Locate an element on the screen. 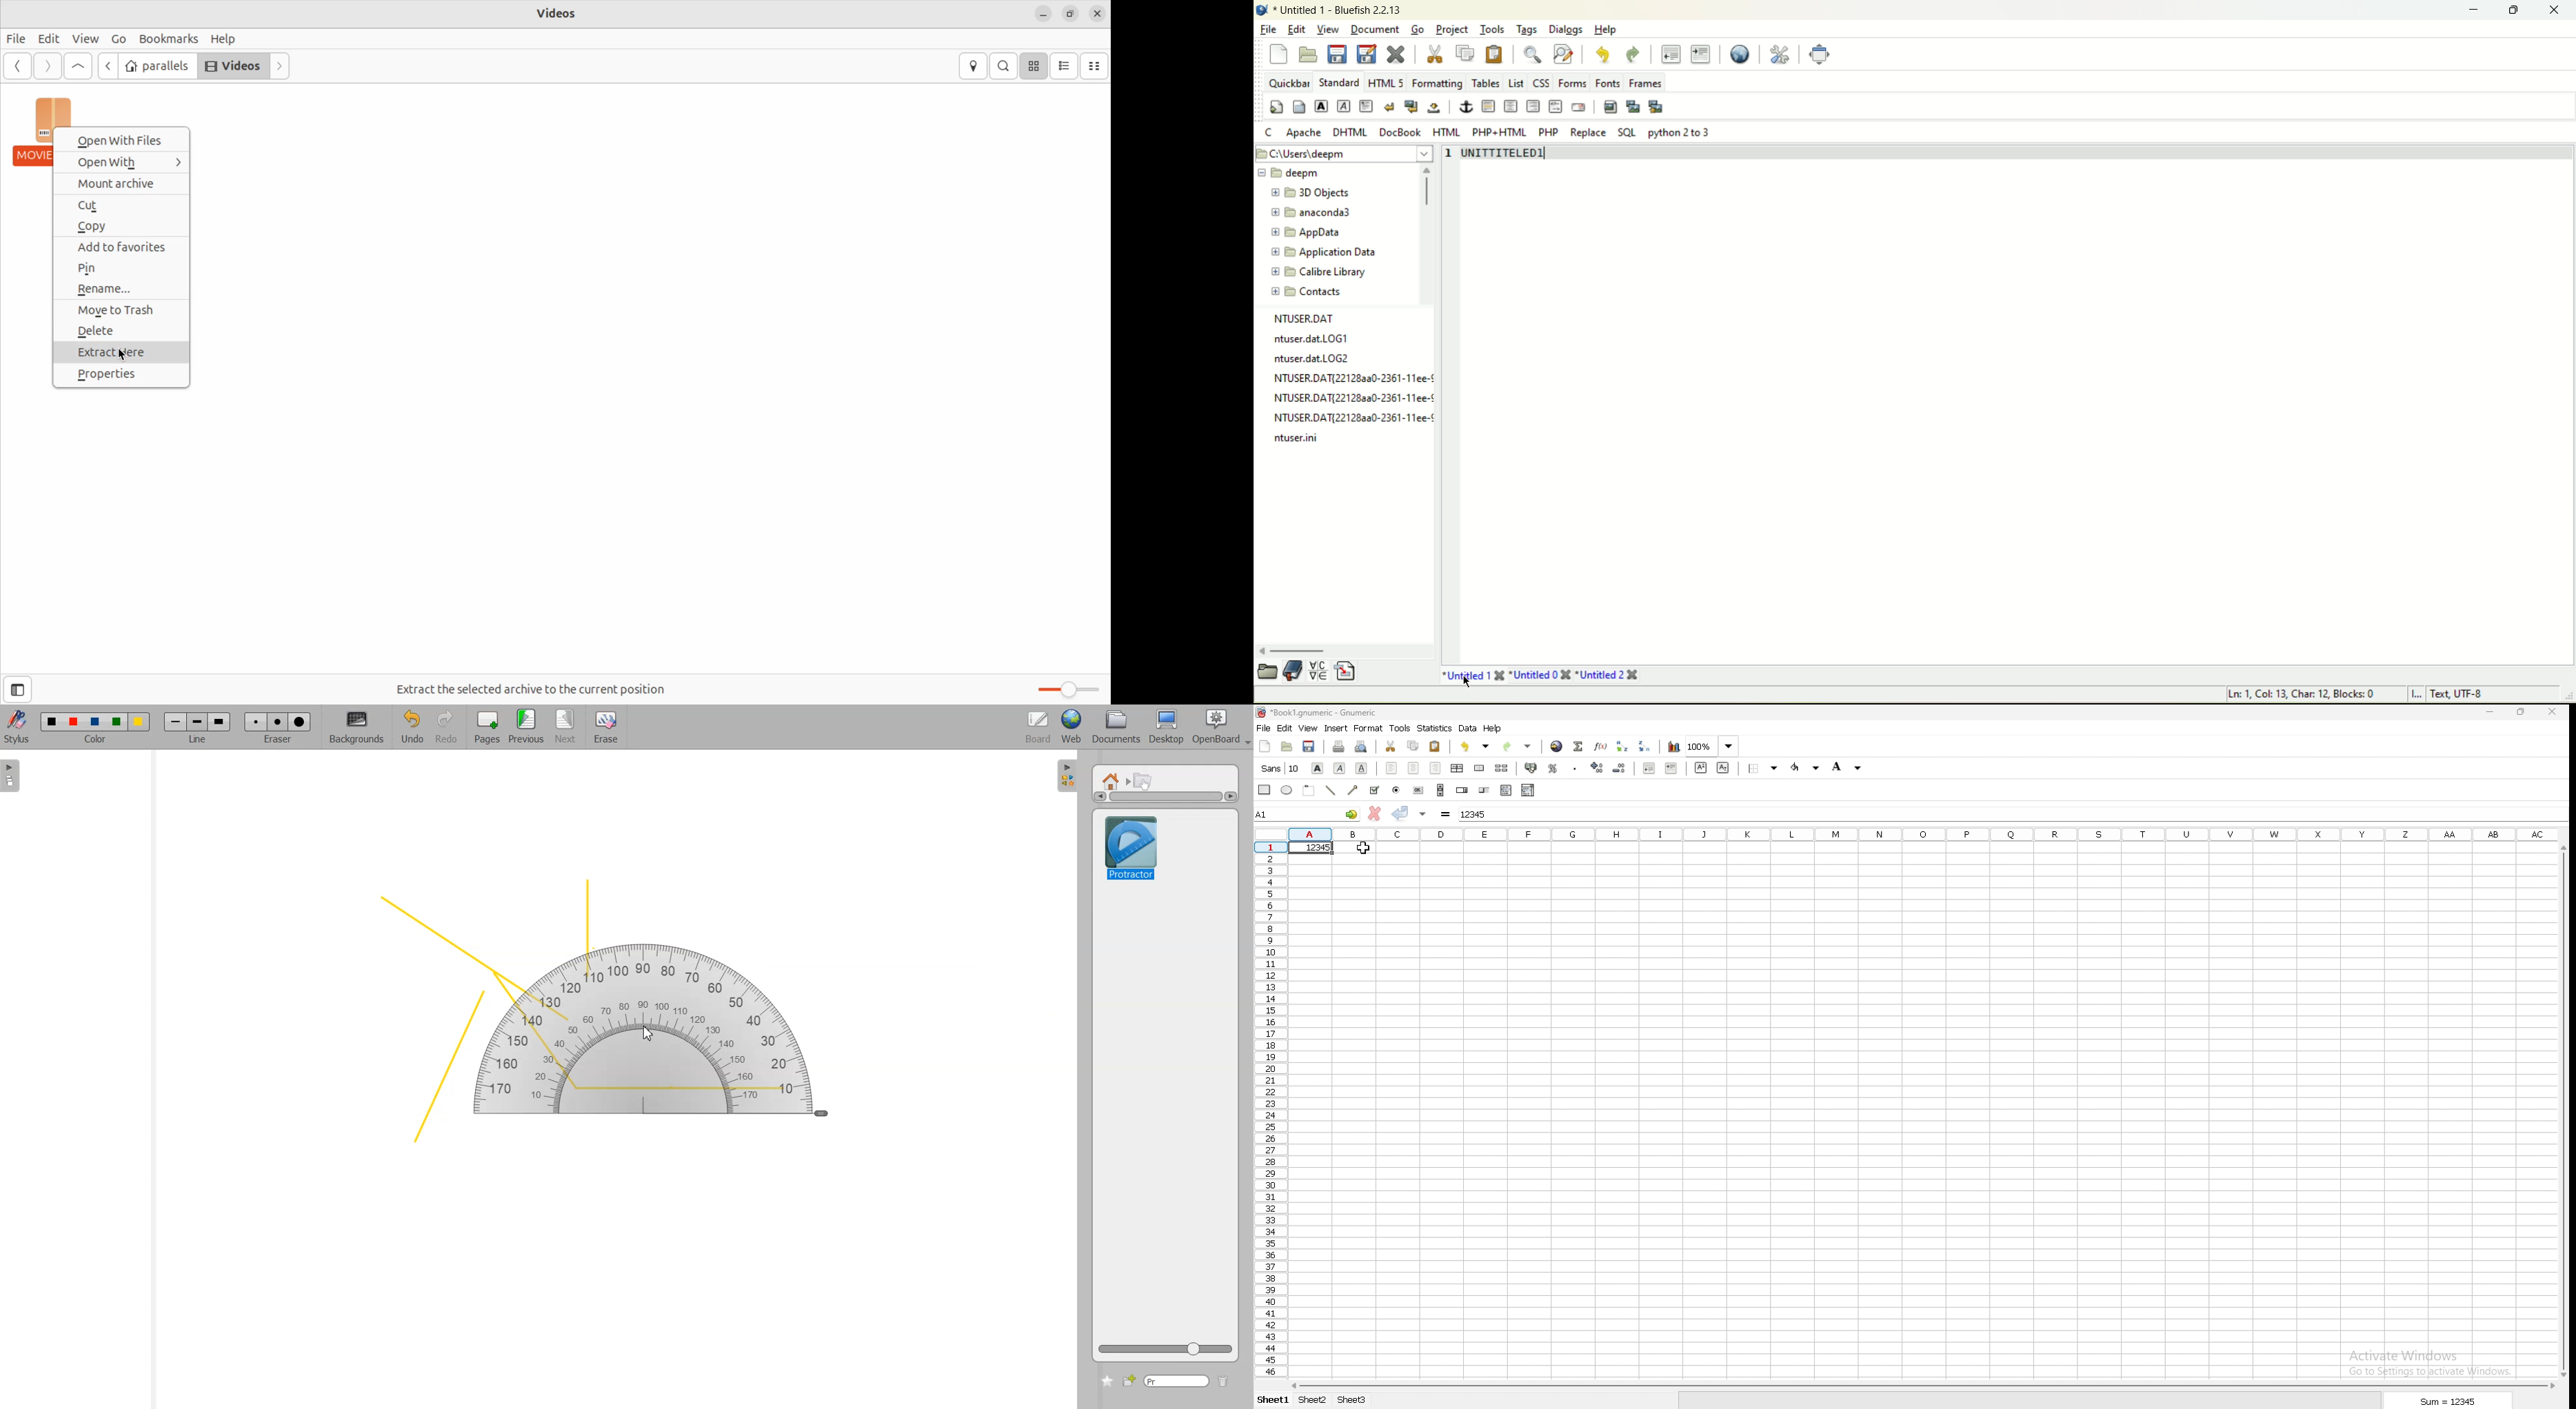 Image resolution: width=2576 pixels, height=1428 pixels. save current file is located at coordinates (1337, 56).